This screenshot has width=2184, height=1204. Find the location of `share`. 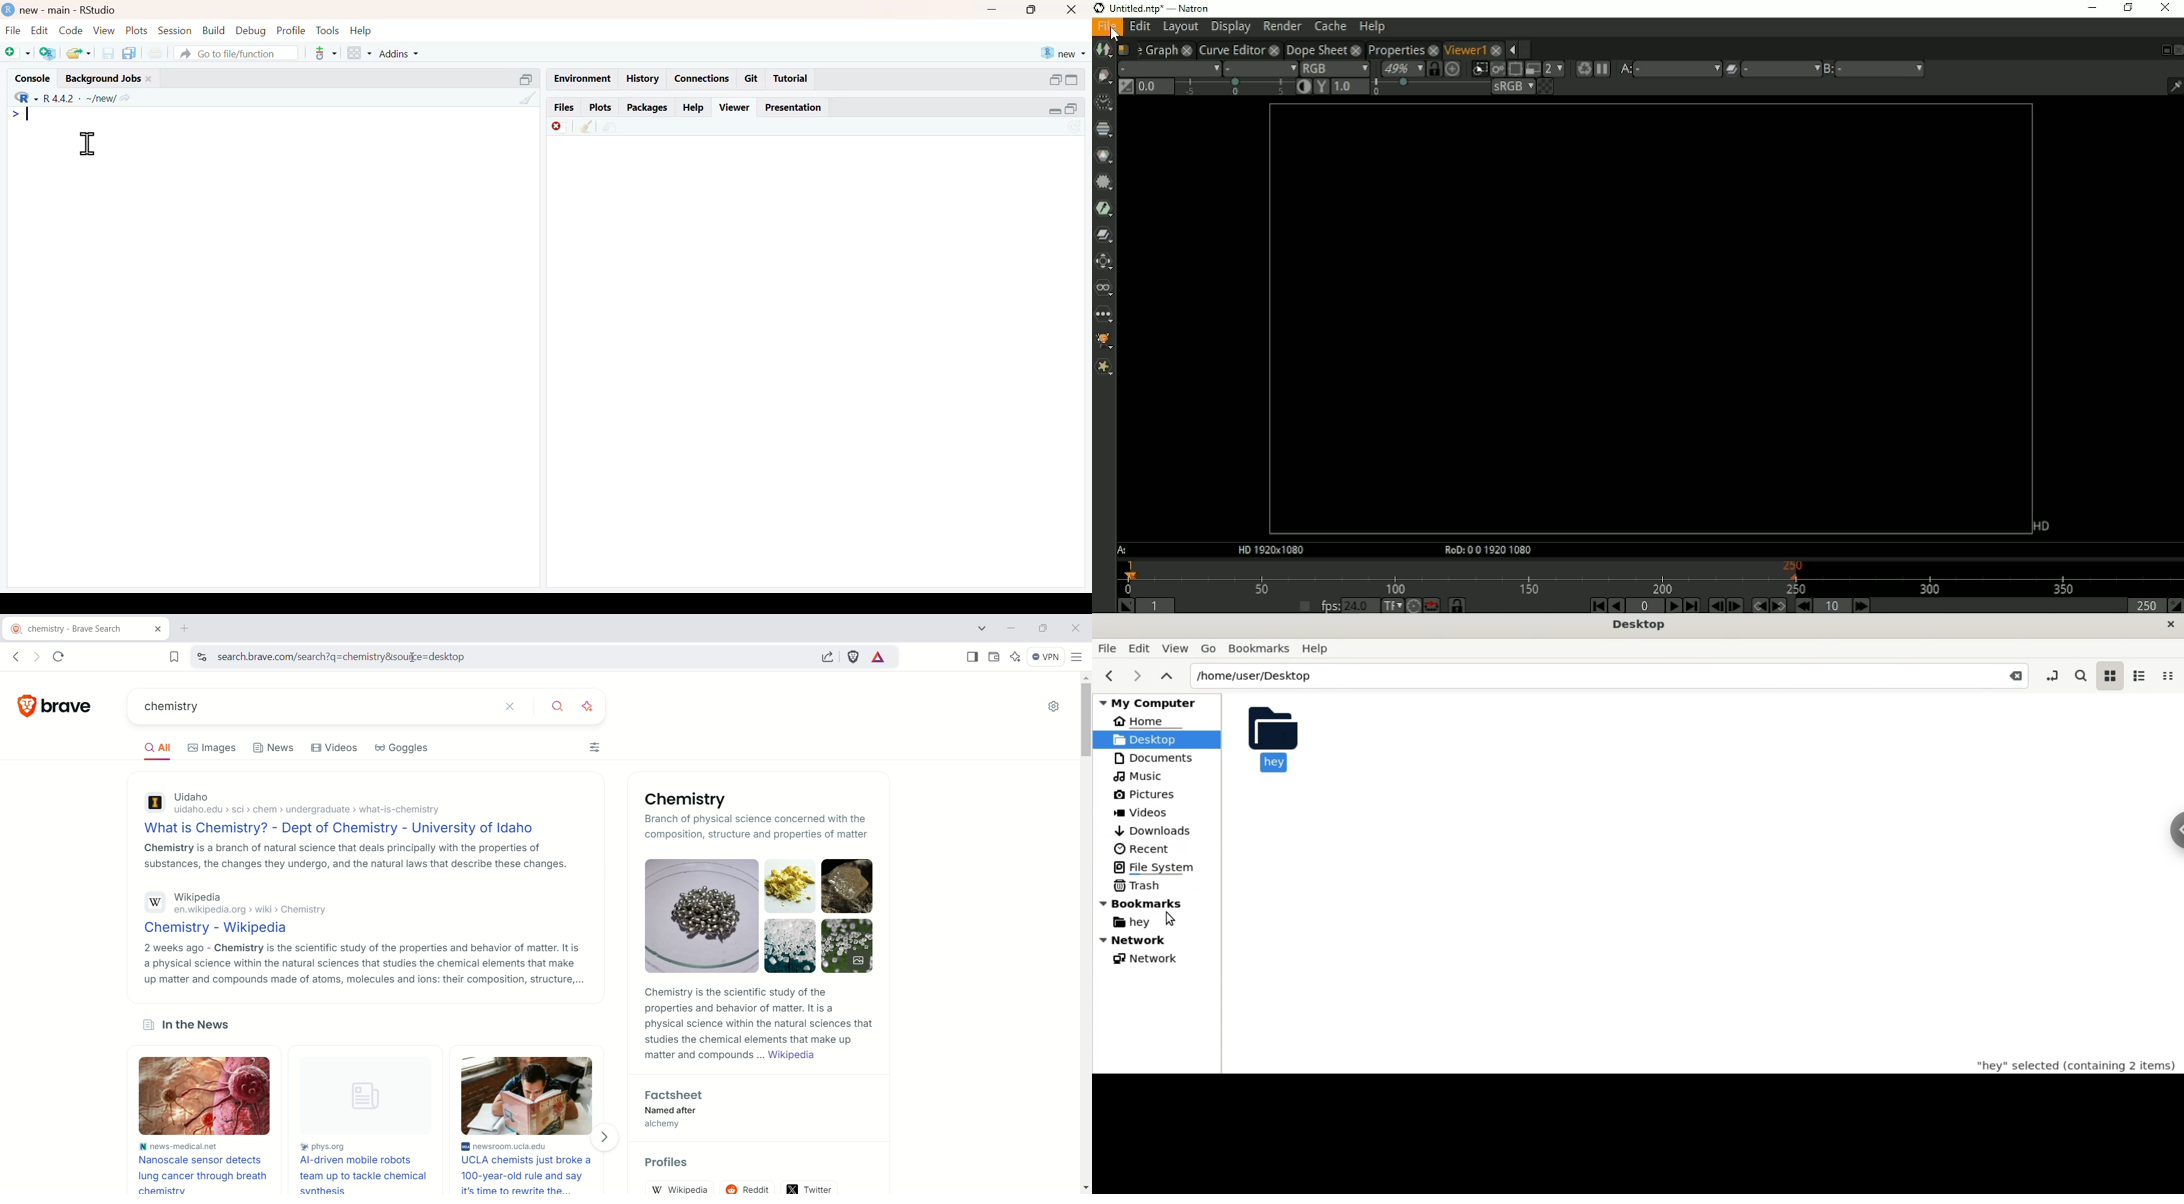

share is located at coordinates (609, 127).